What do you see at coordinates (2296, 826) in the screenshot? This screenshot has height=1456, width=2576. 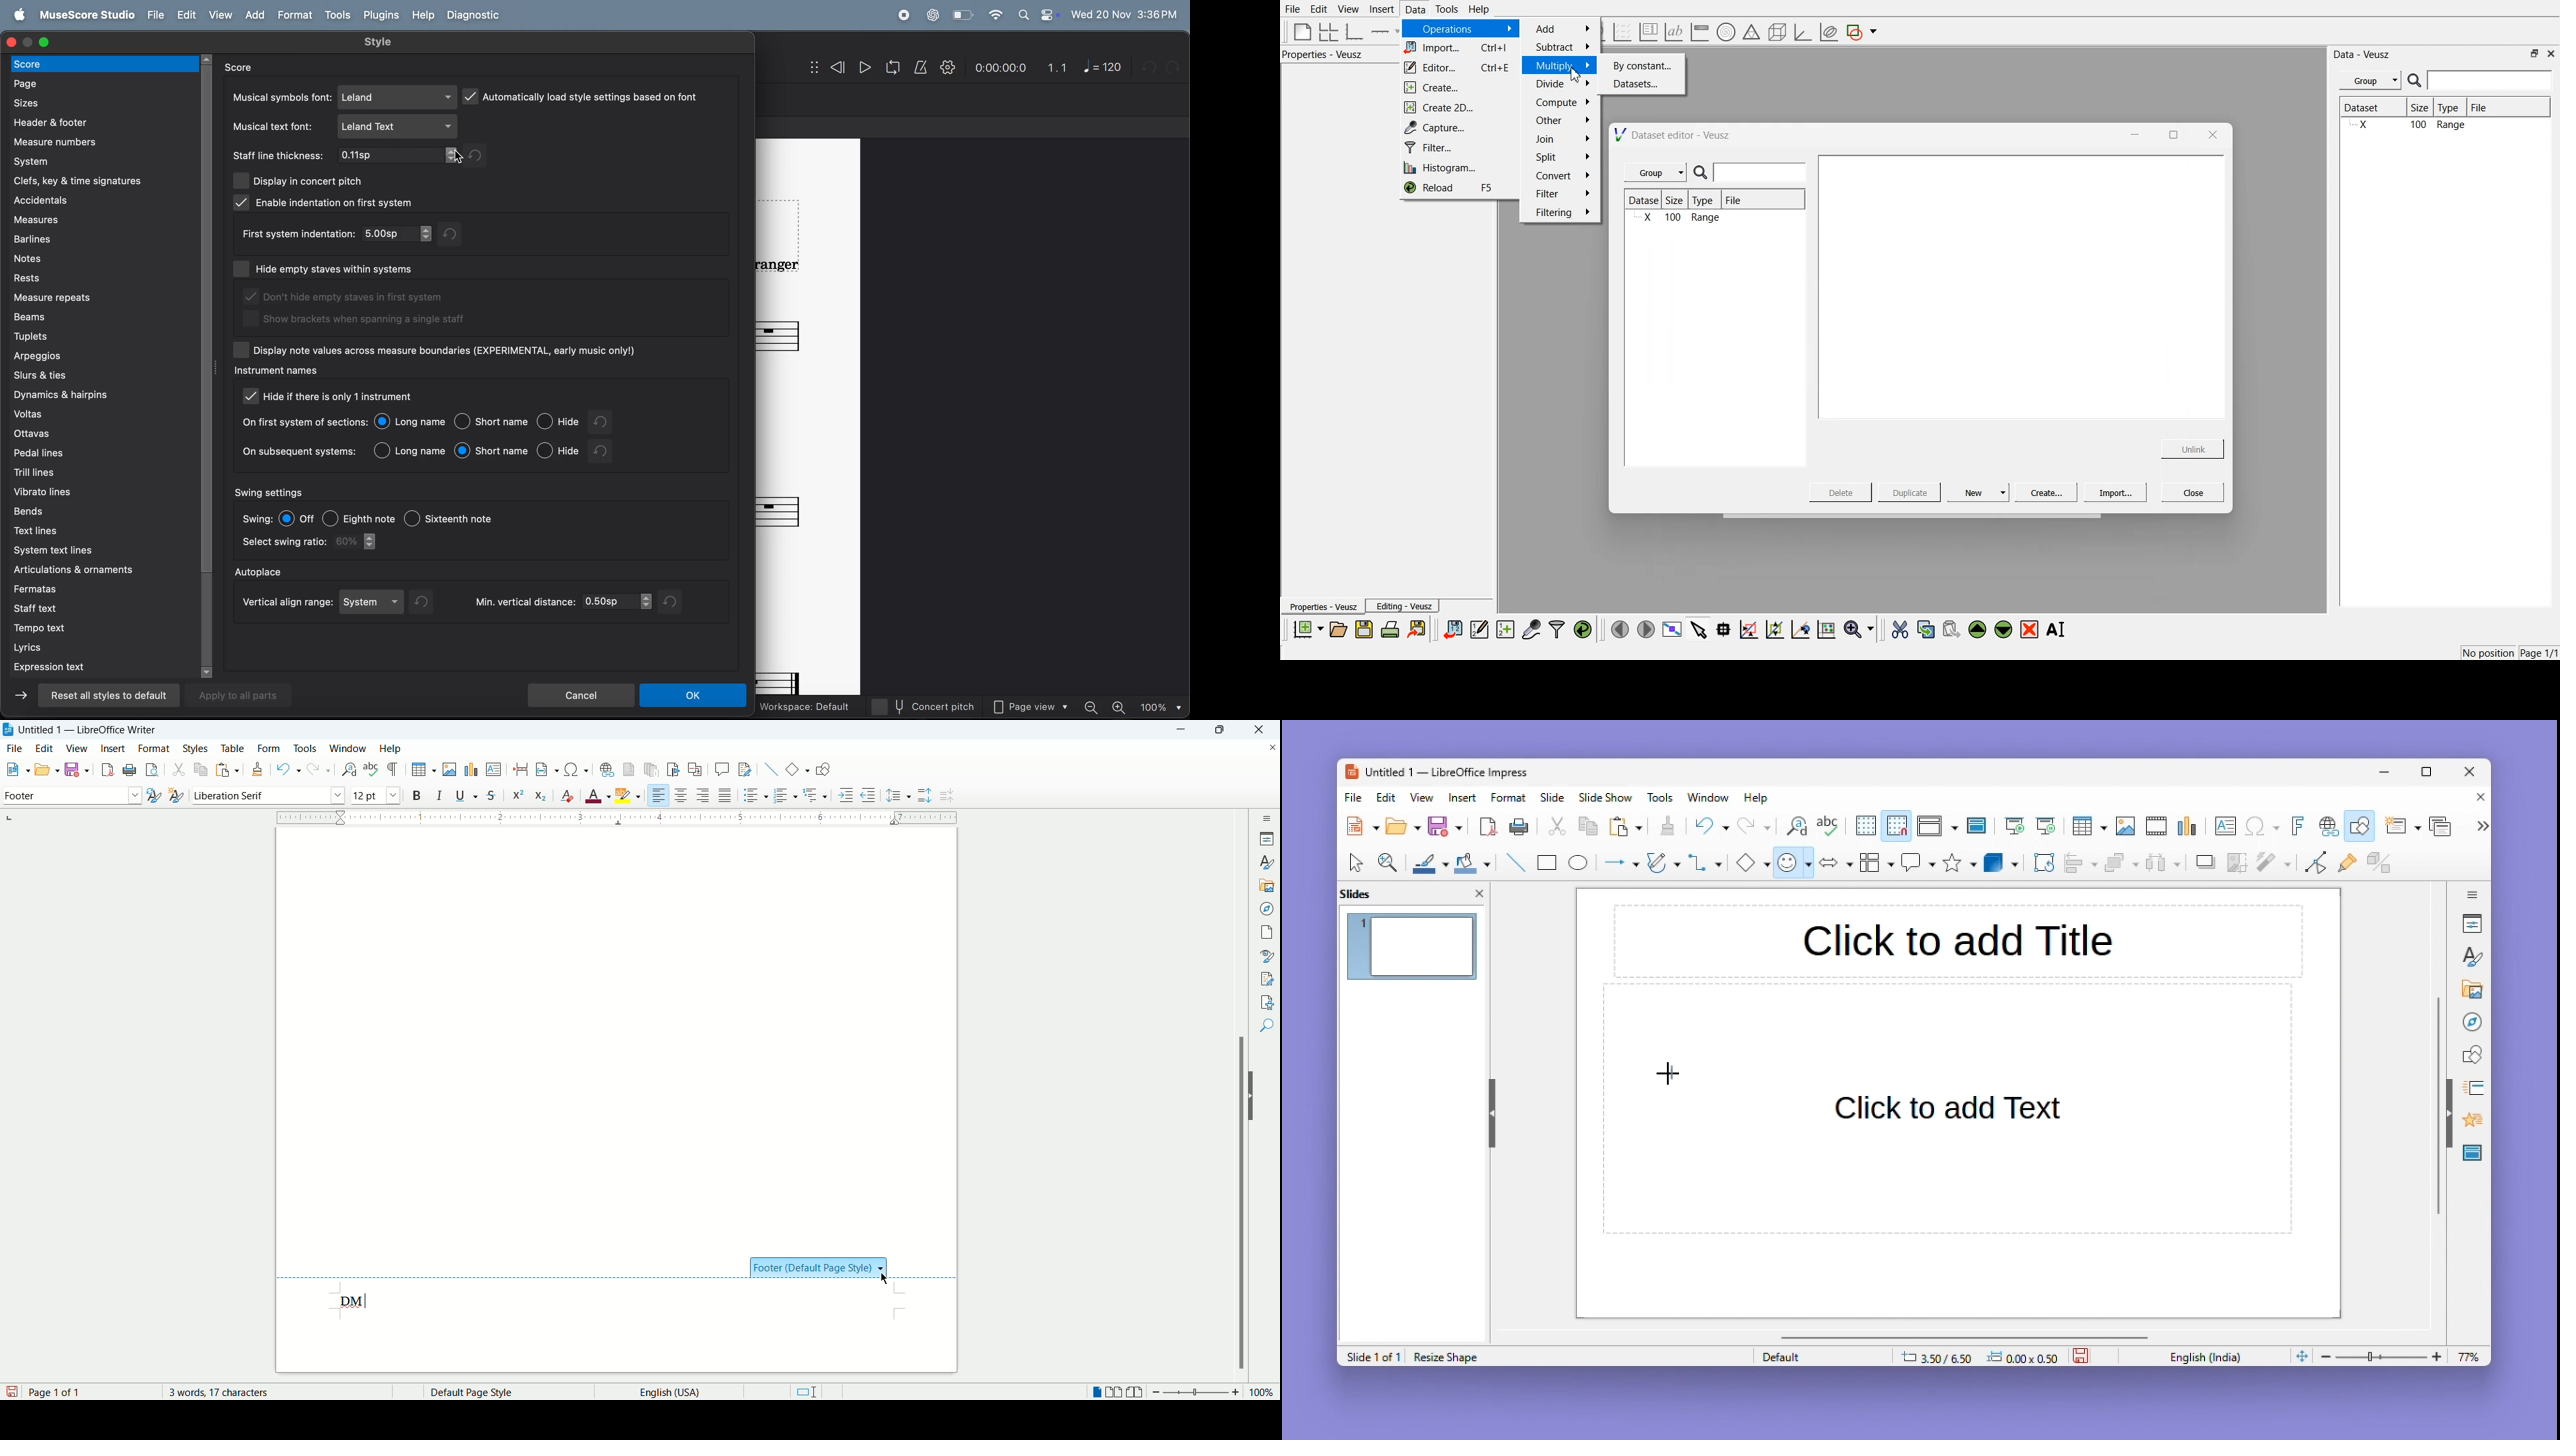 I see `Font work` at bounding box center [2296, 826].